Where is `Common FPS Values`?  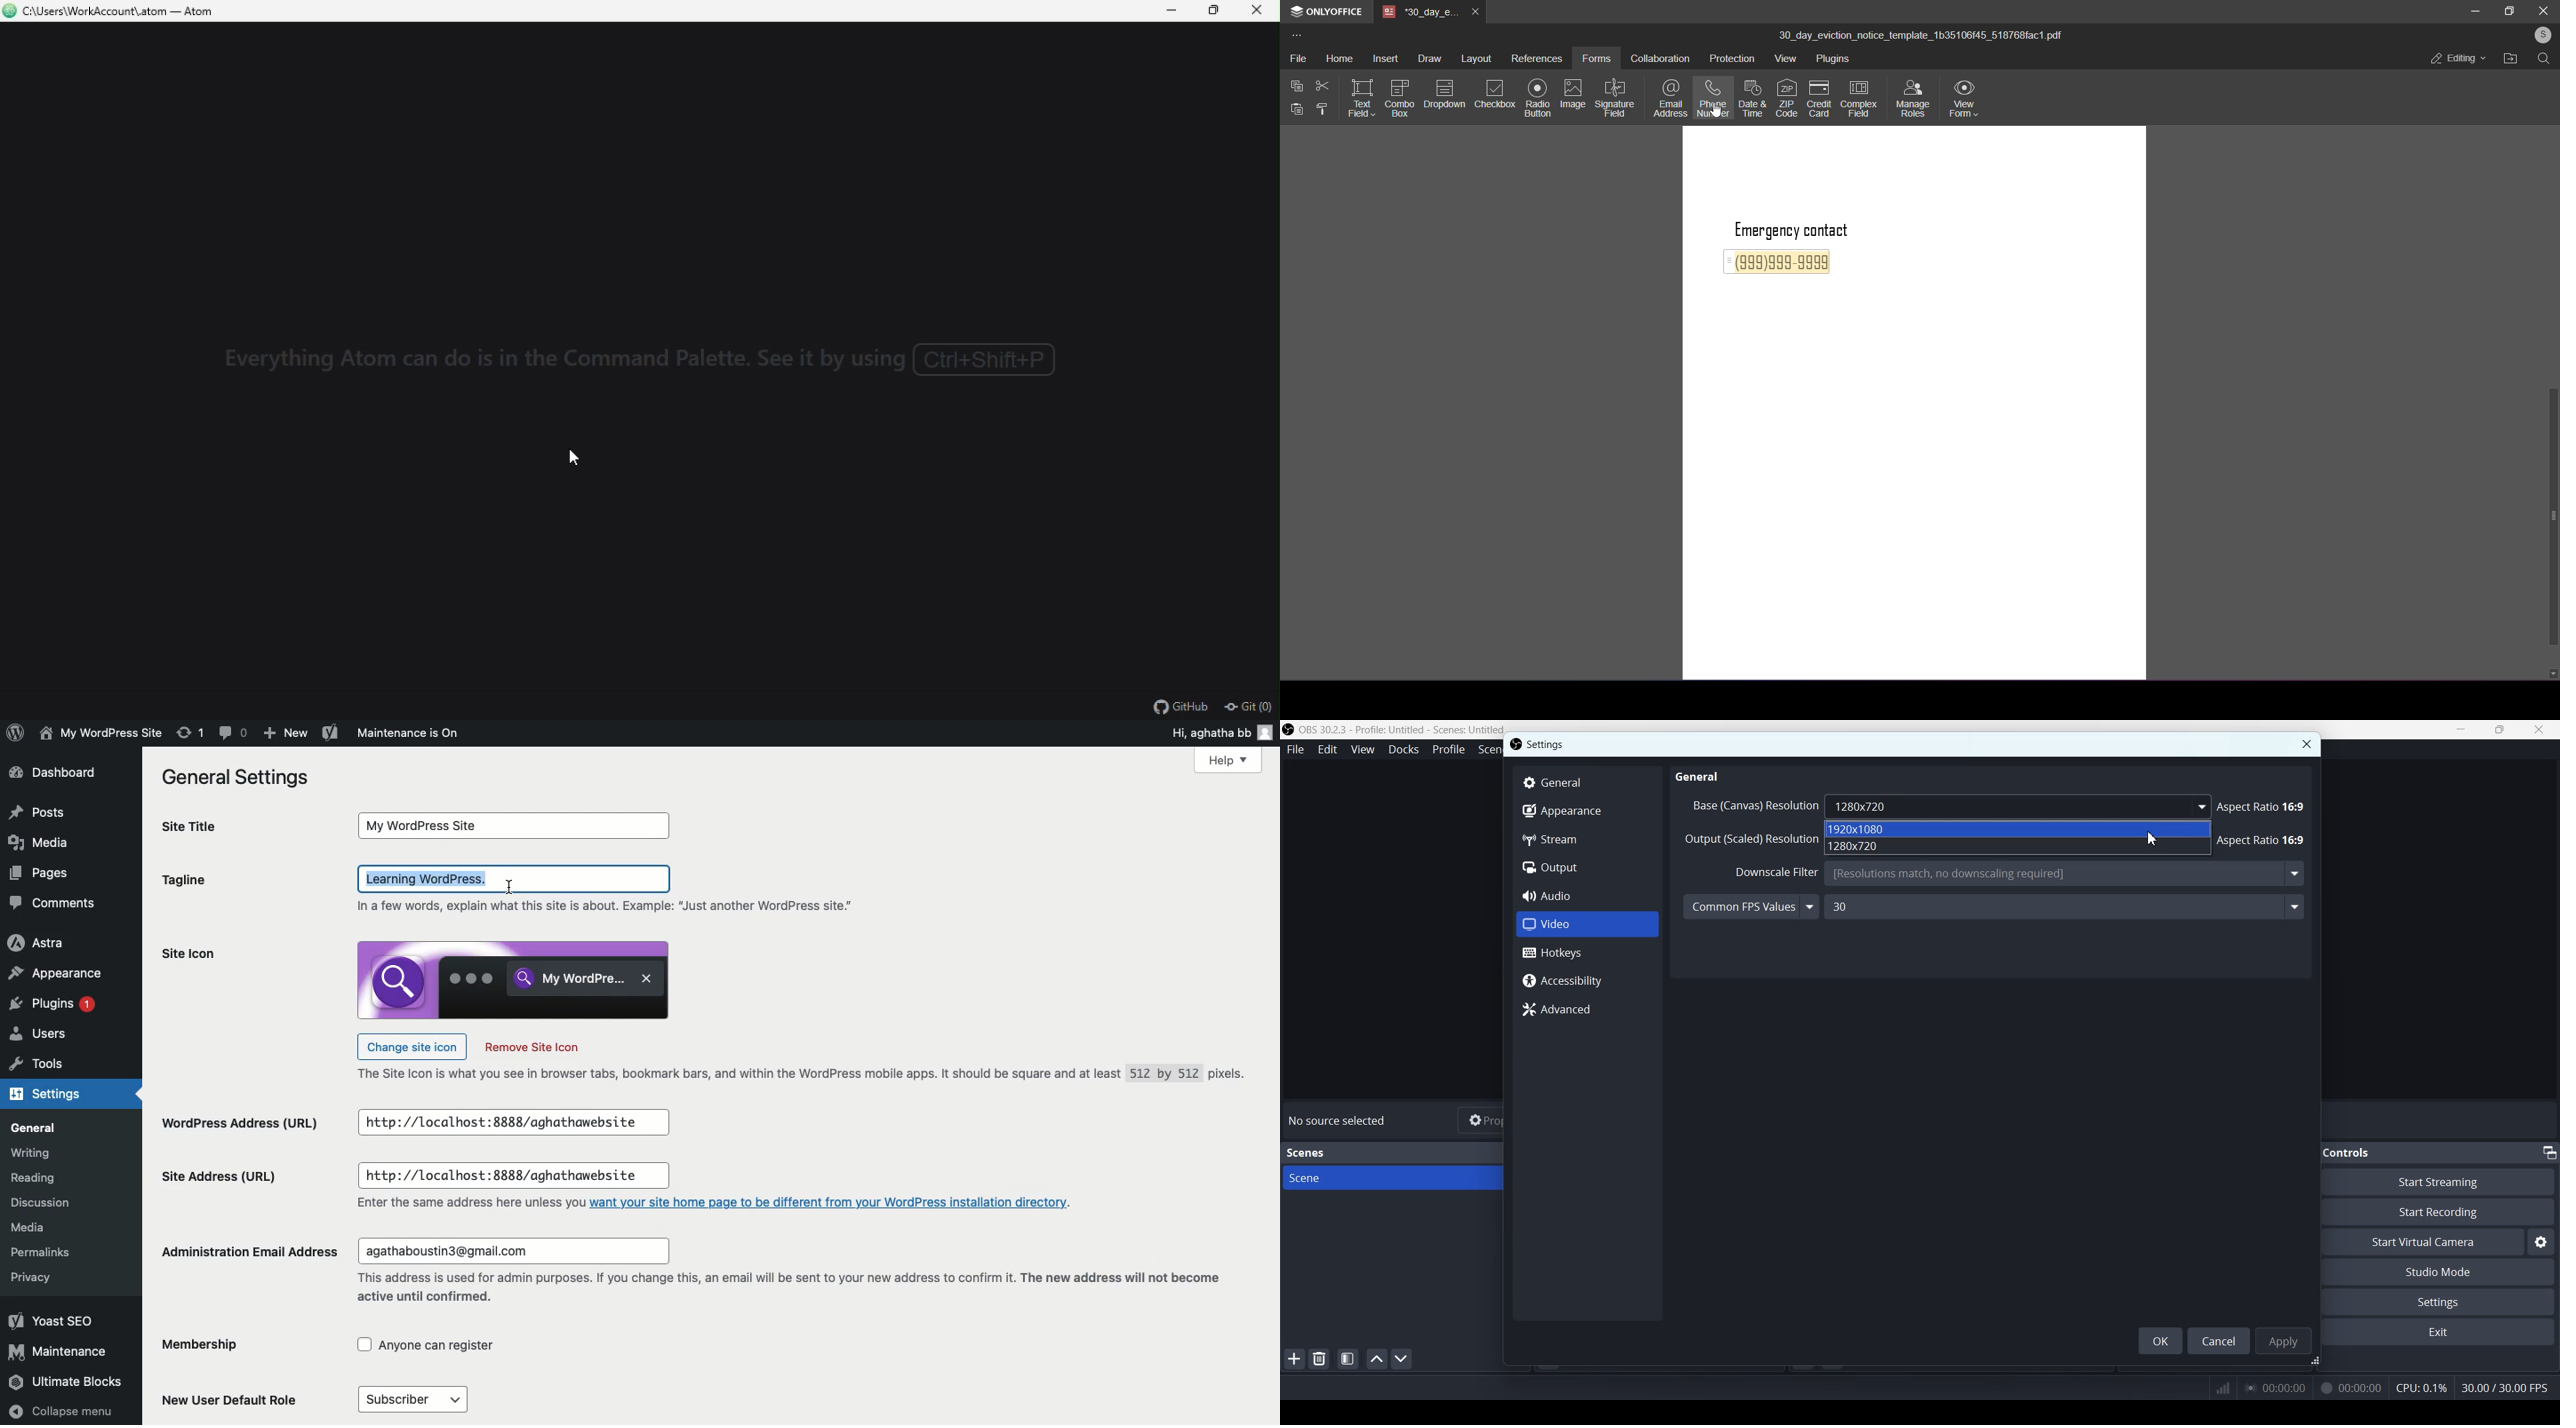 Common FPS Values is located at coordinates (1751, 905).